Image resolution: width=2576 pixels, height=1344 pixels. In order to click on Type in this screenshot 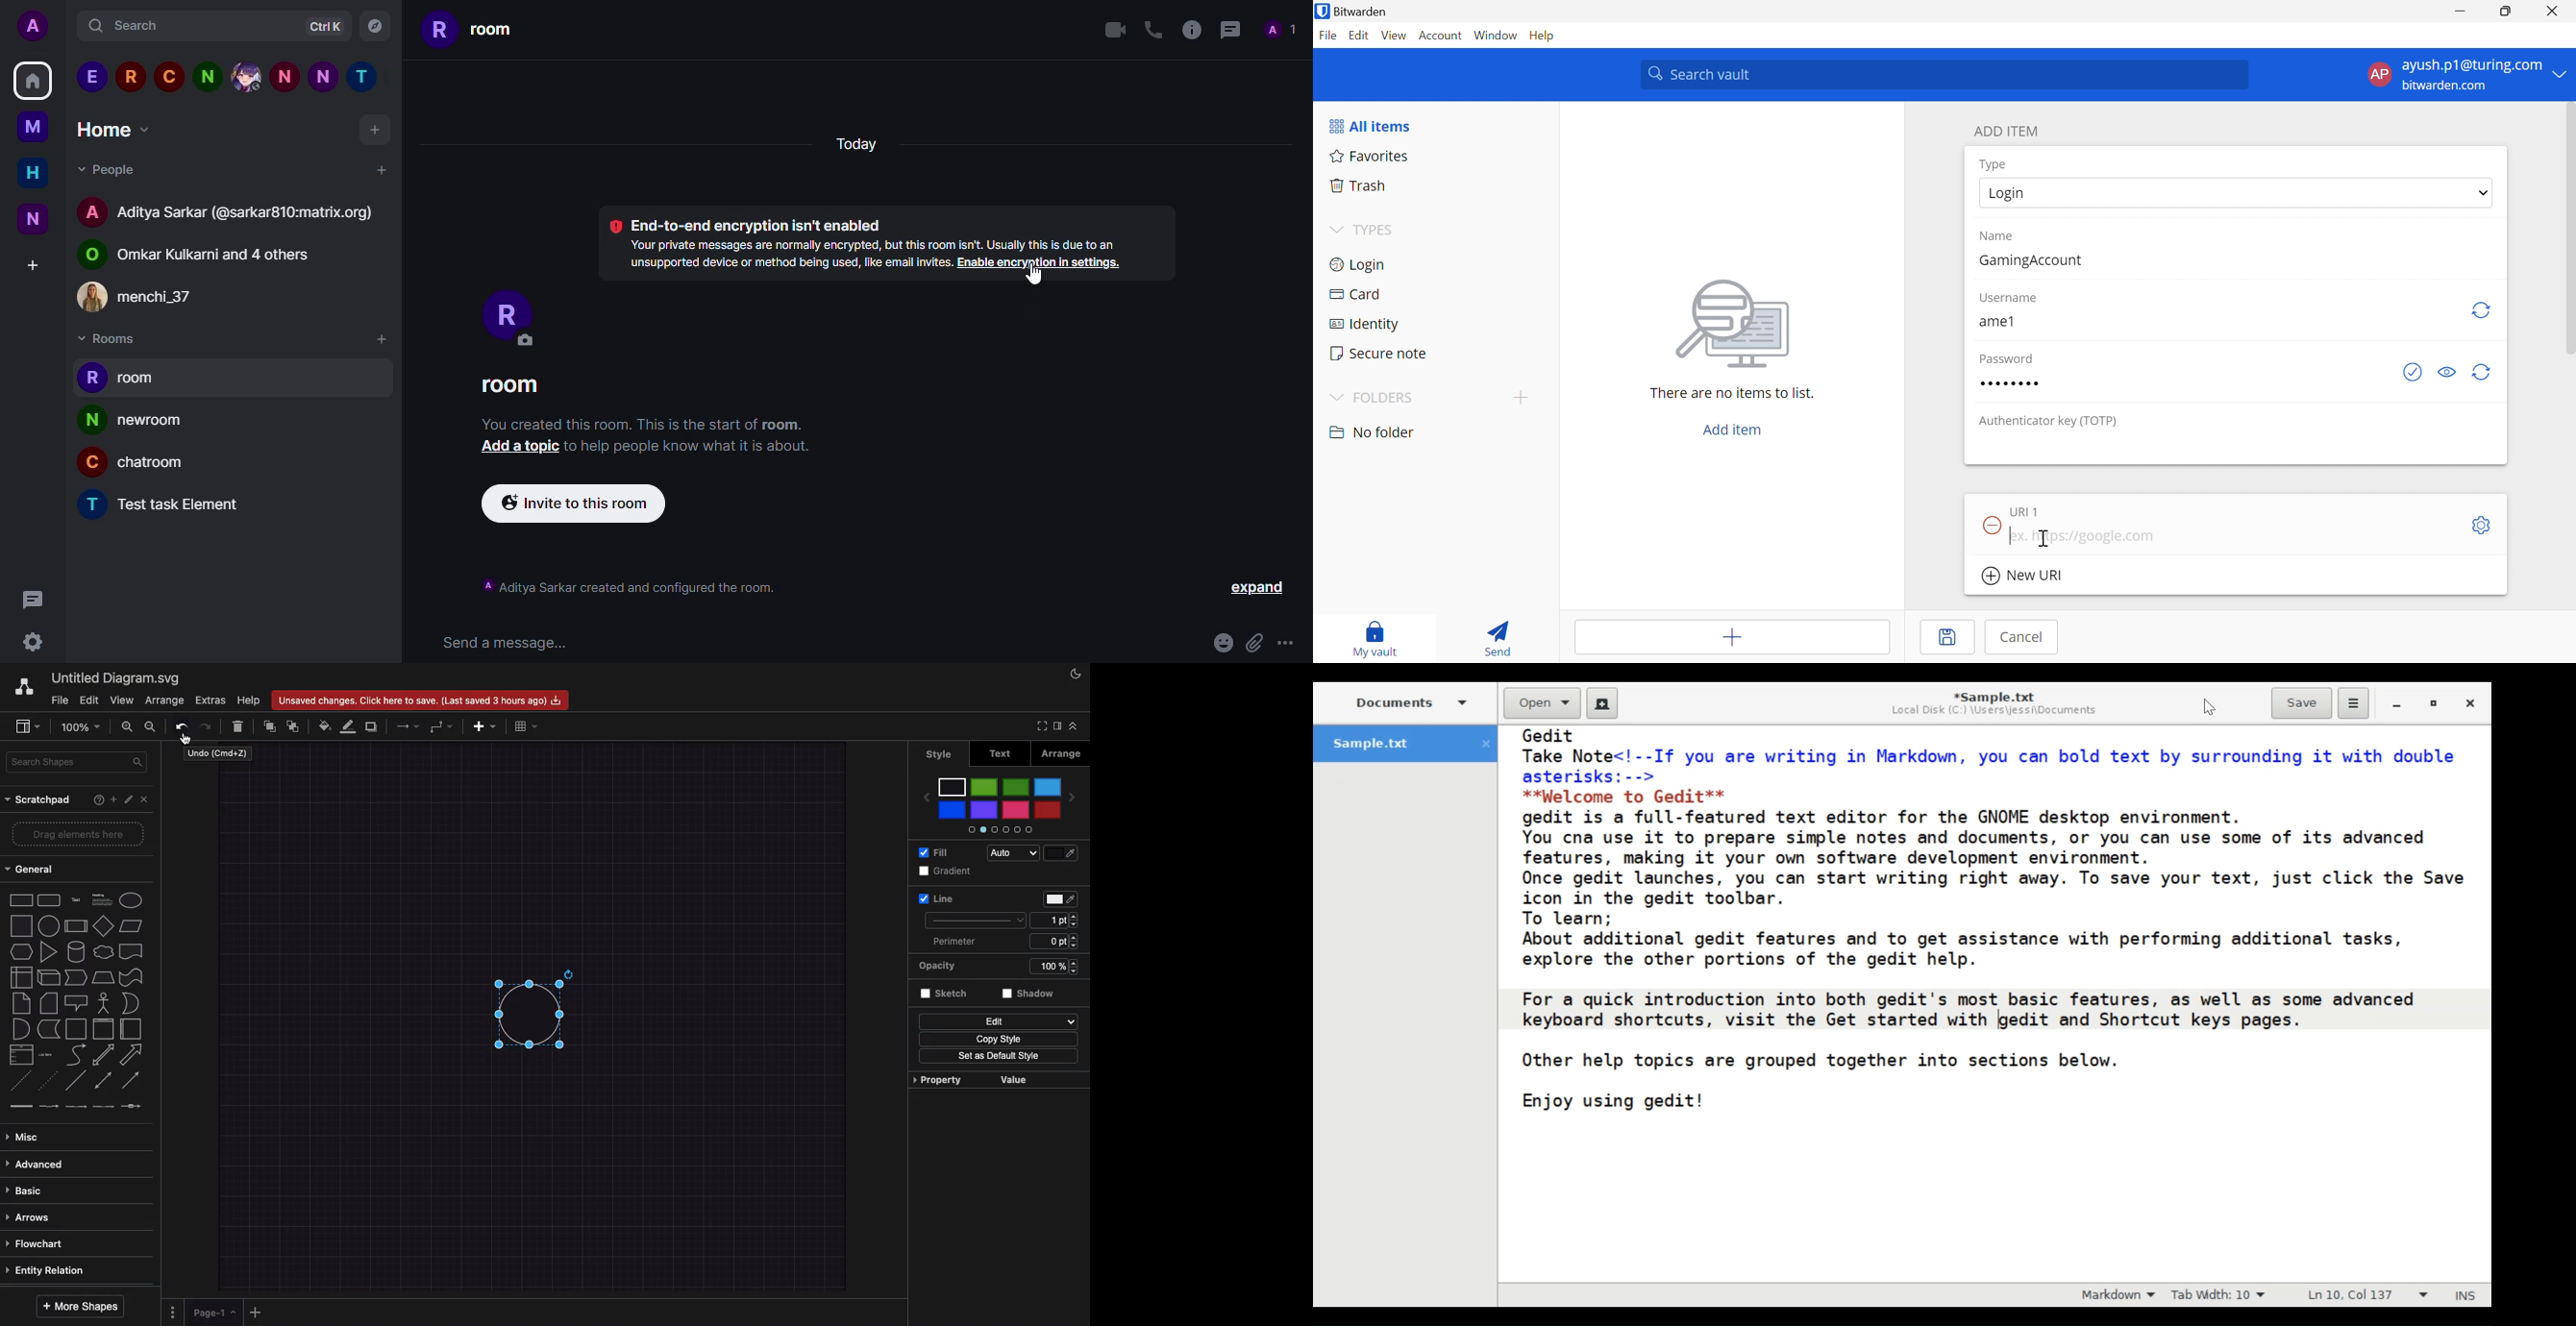, I will do `click(1997, 164)`.